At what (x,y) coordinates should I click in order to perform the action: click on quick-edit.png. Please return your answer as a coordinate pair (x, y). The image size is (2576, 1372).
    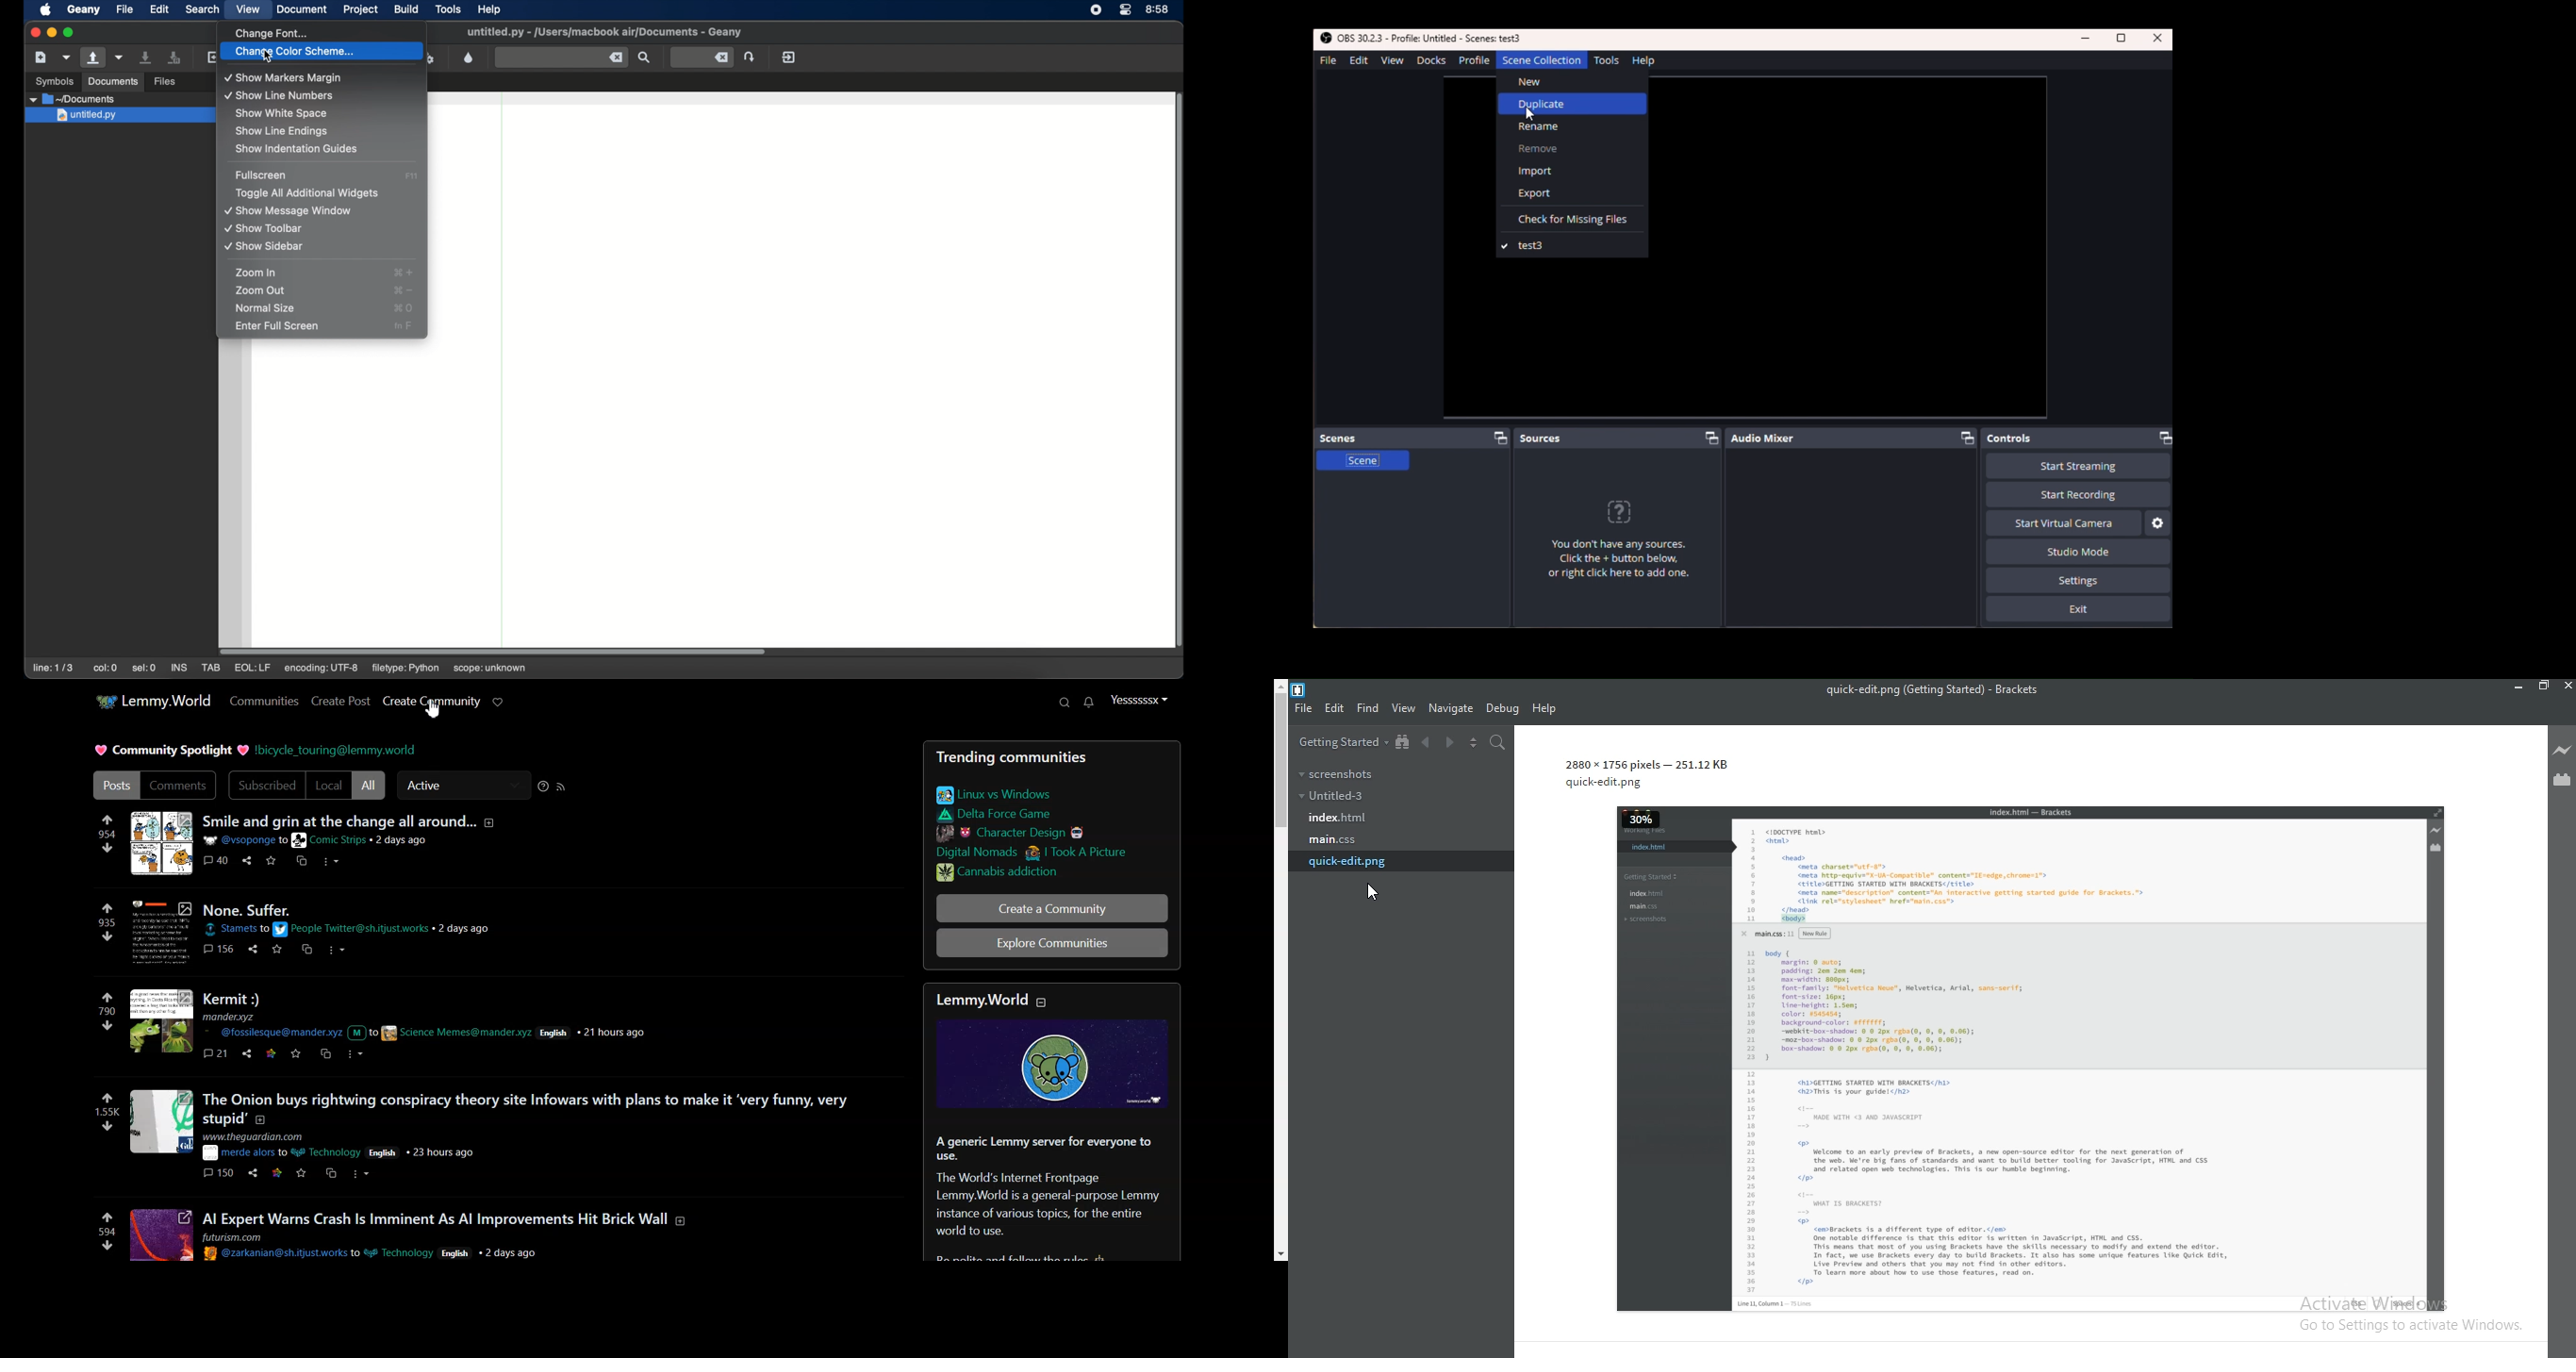
    Looking at the image, I should click on (1349, 861).